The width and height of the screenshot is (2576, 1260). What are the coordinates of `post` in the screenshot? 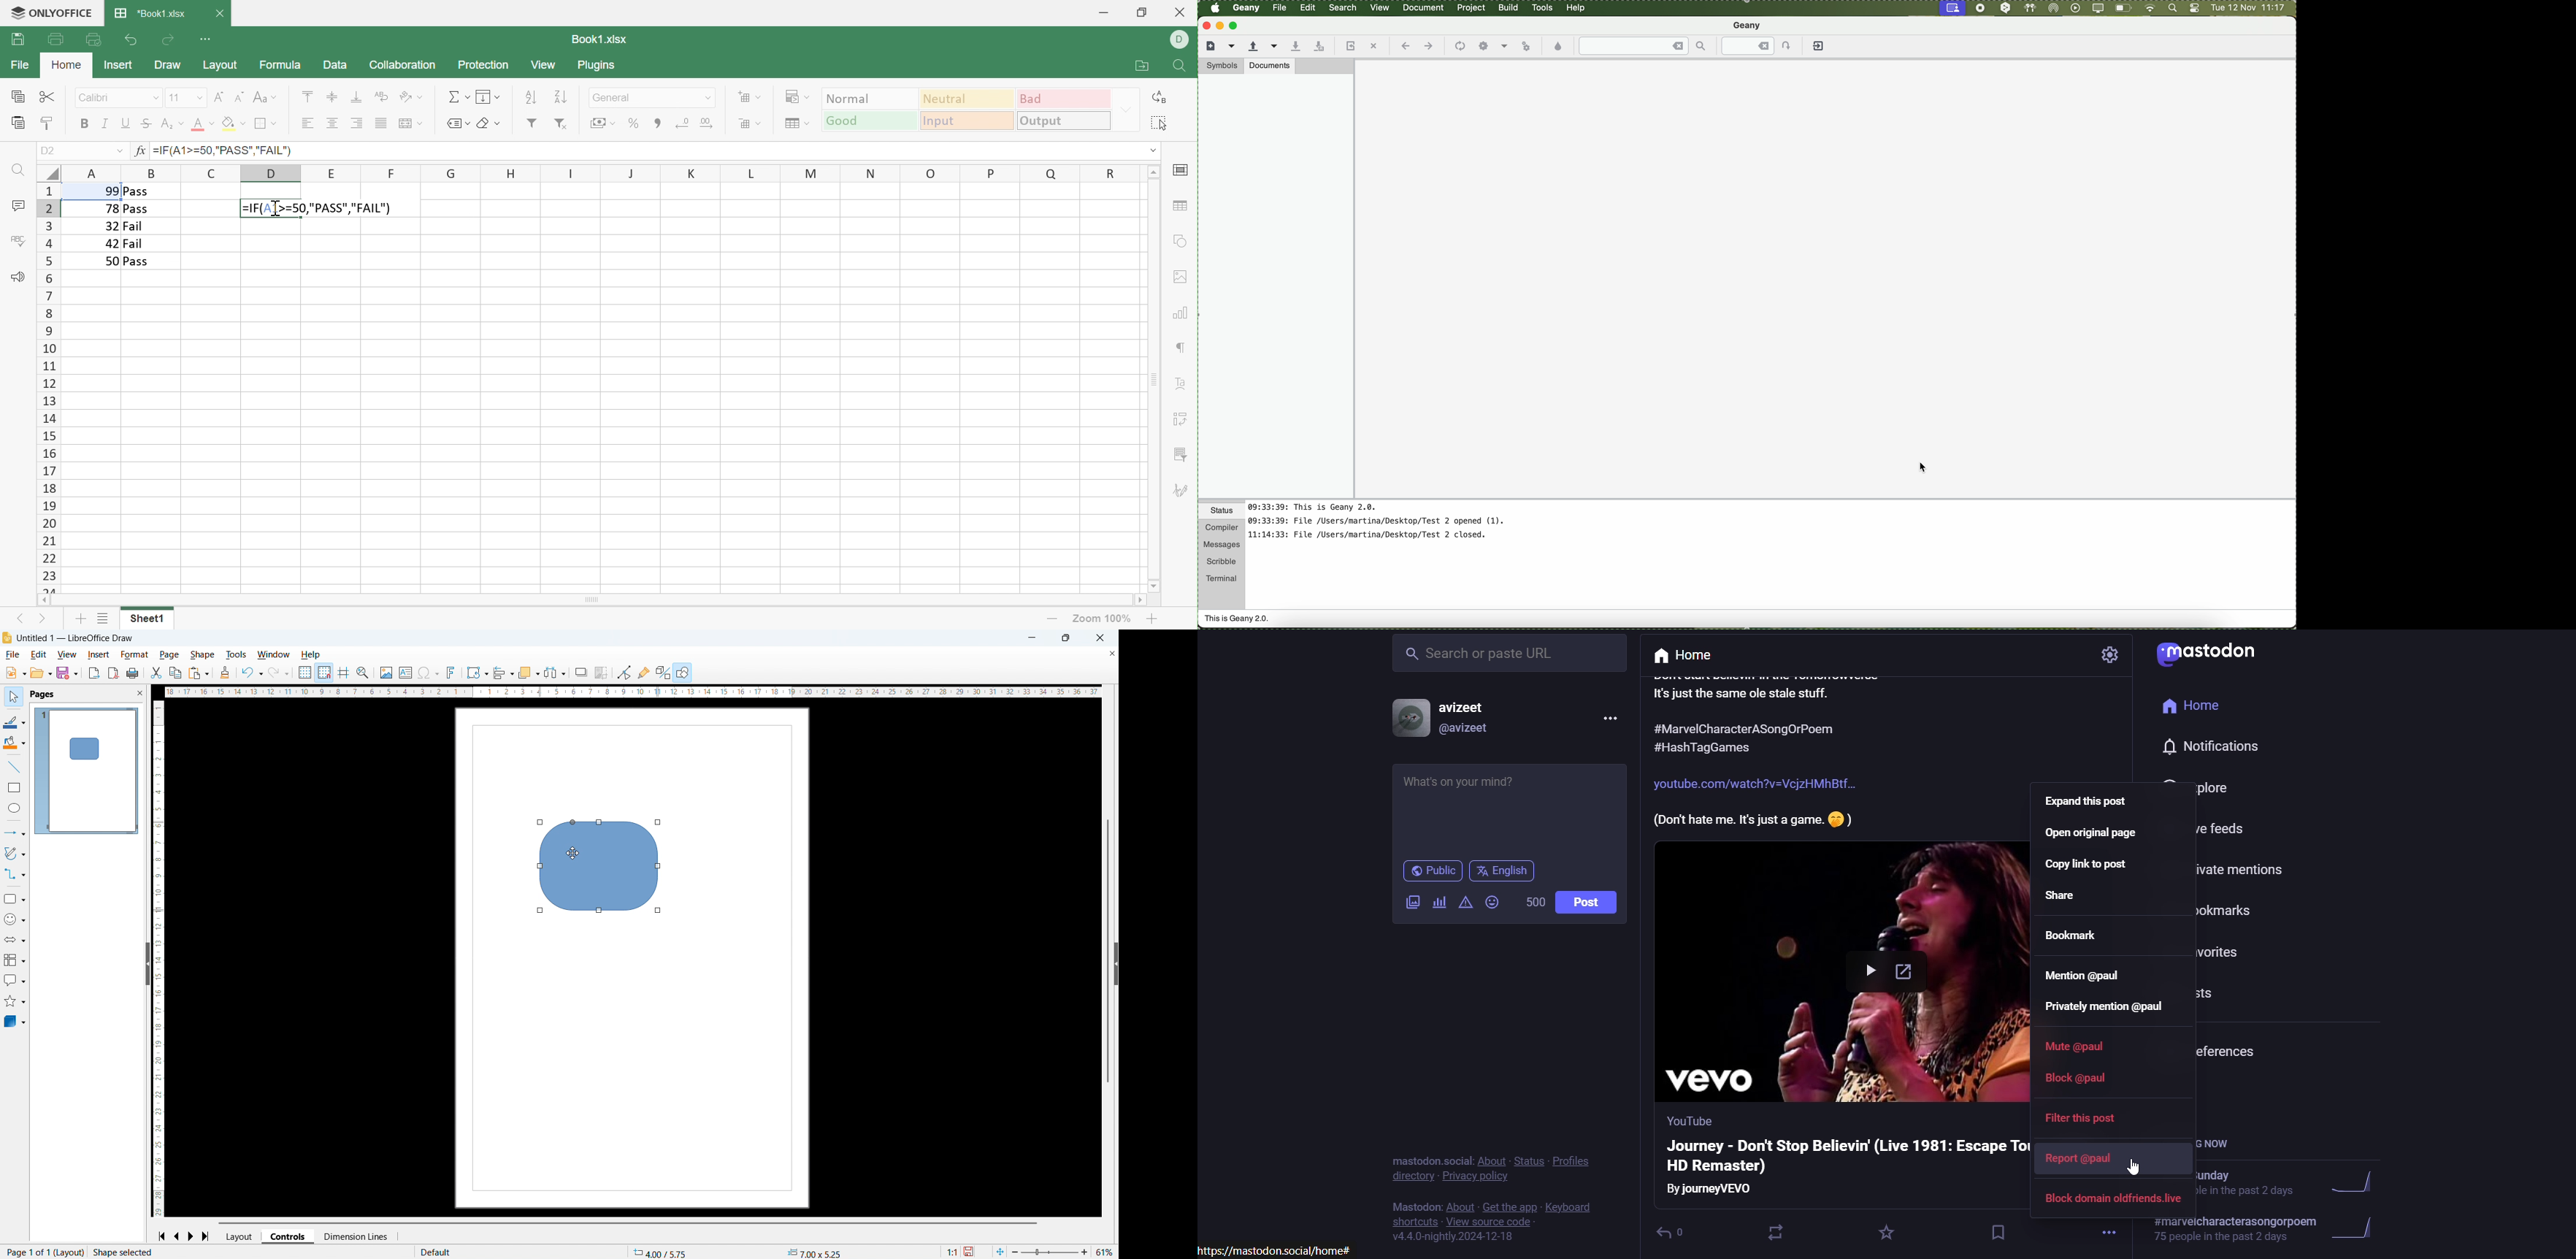 It's located at (1590, 904).